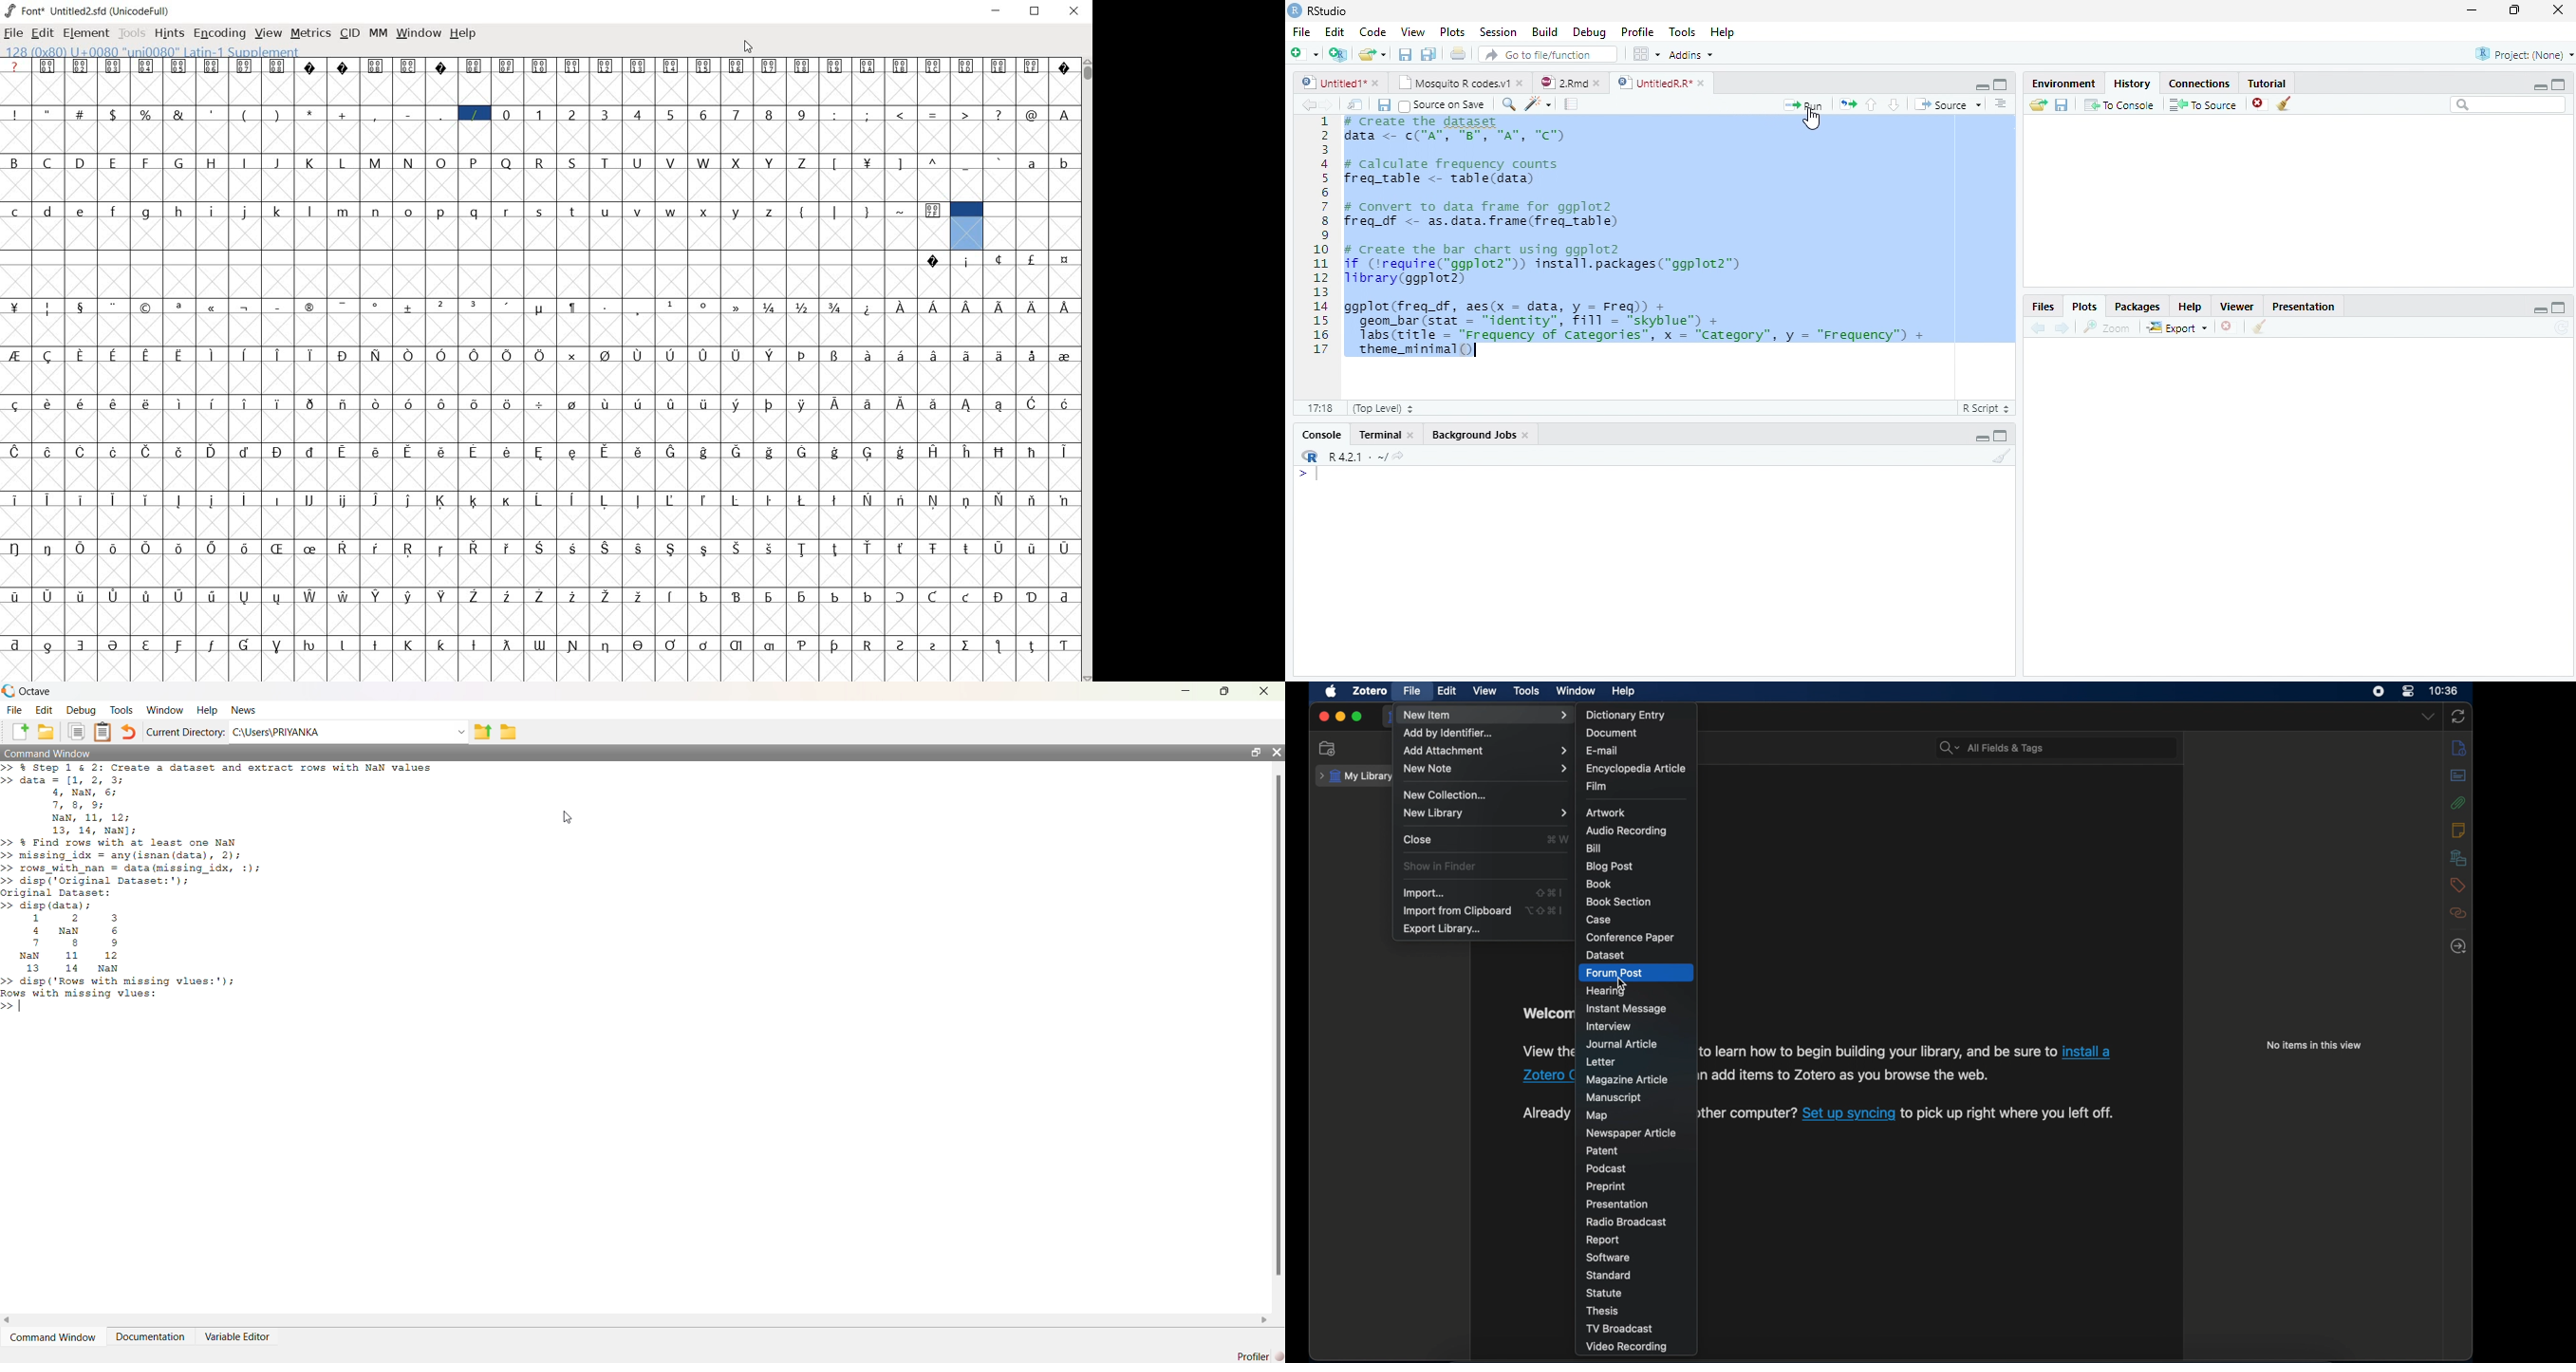 The height and width of the screenshot is (1372, 2576). I want to click on Symbol, so click(738, 451).